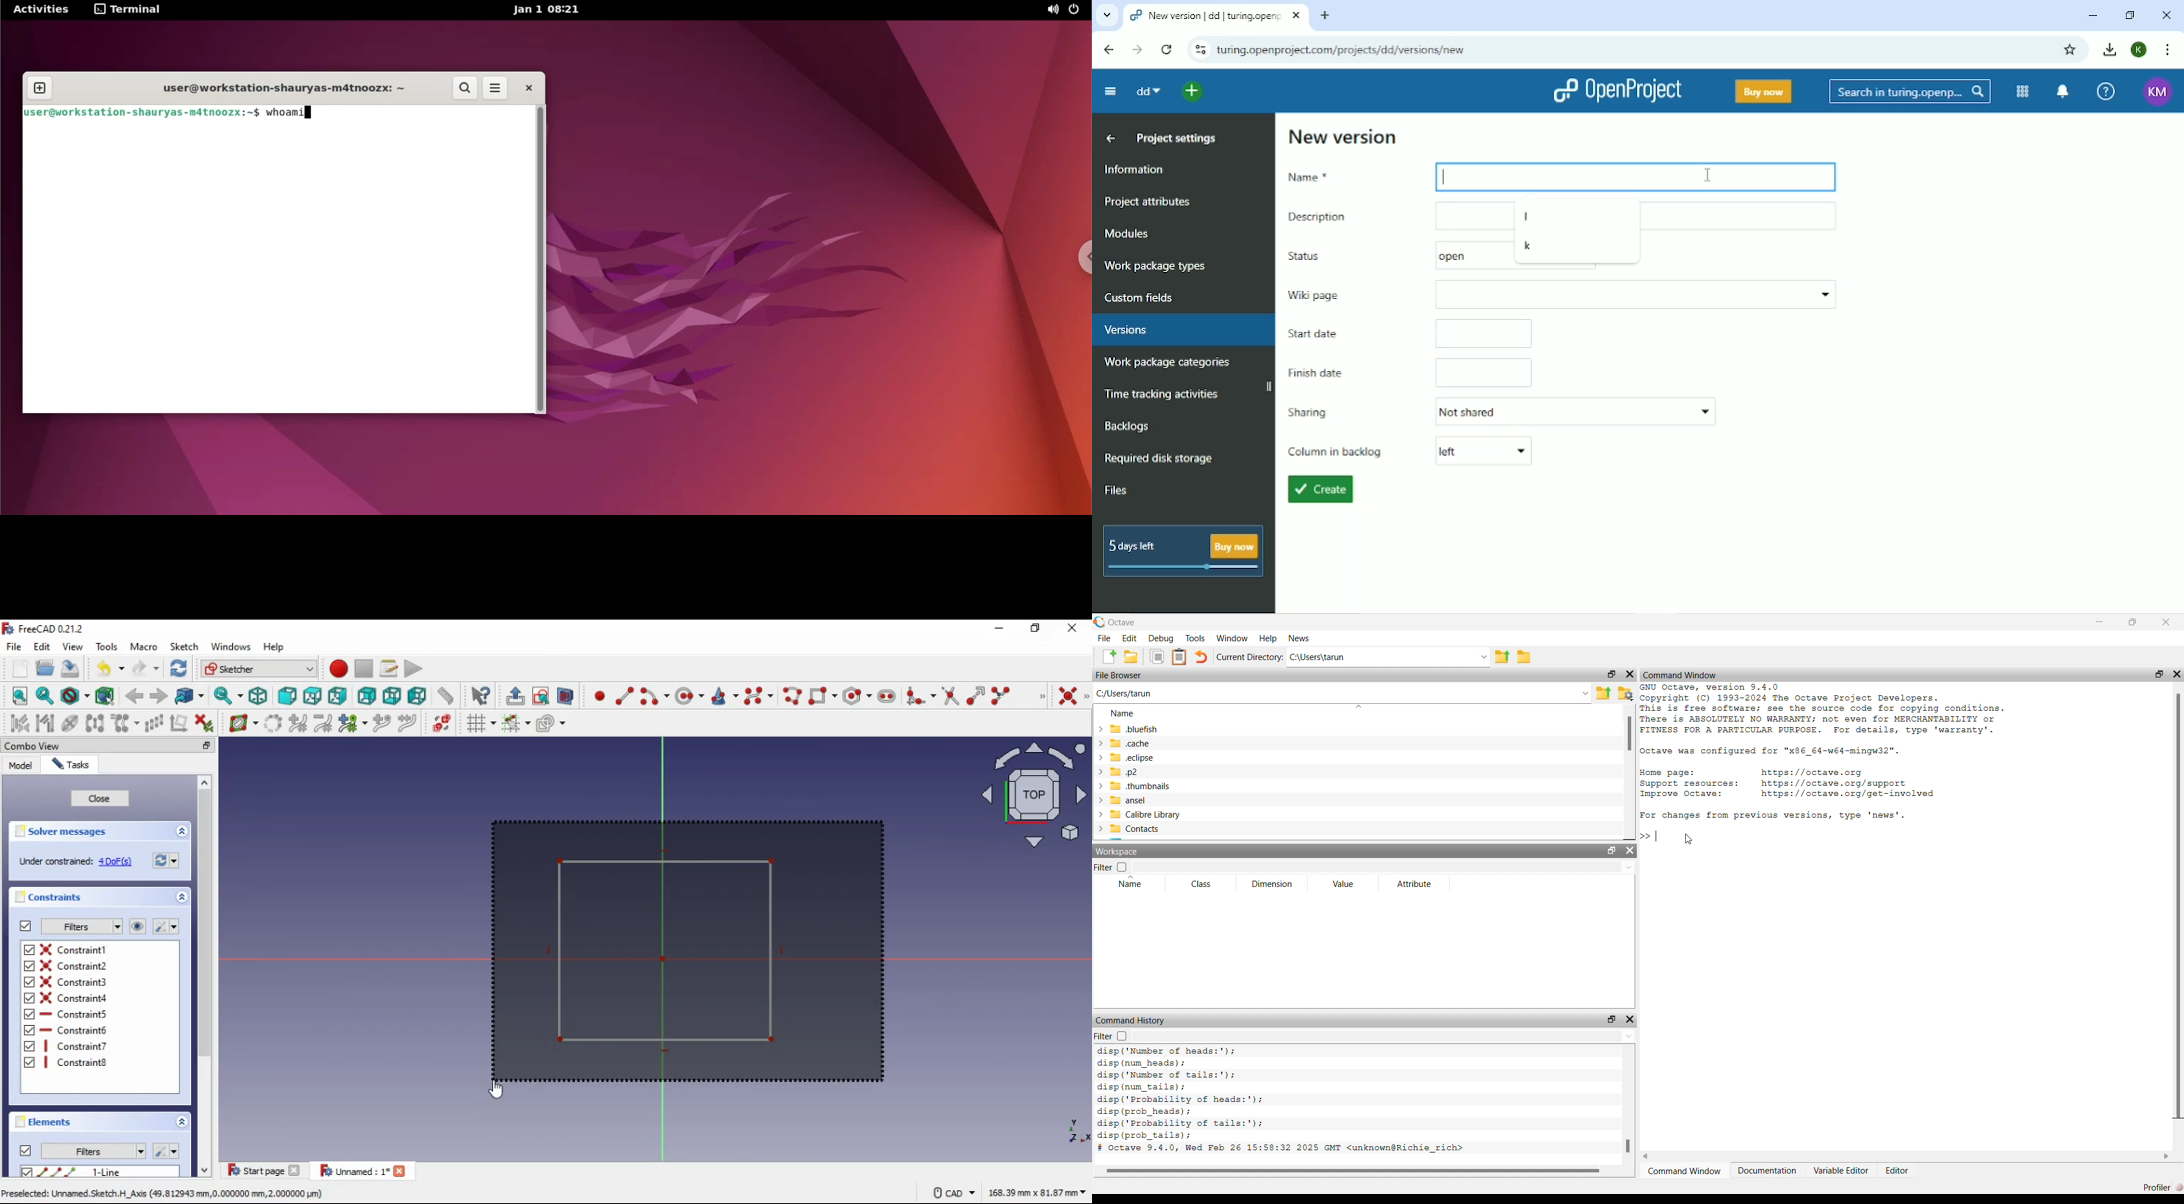 This screenshot has height=1204, width=2184. Describe the element at coordinates (338, 669) in the screenshot. I see `record macro` at that location.